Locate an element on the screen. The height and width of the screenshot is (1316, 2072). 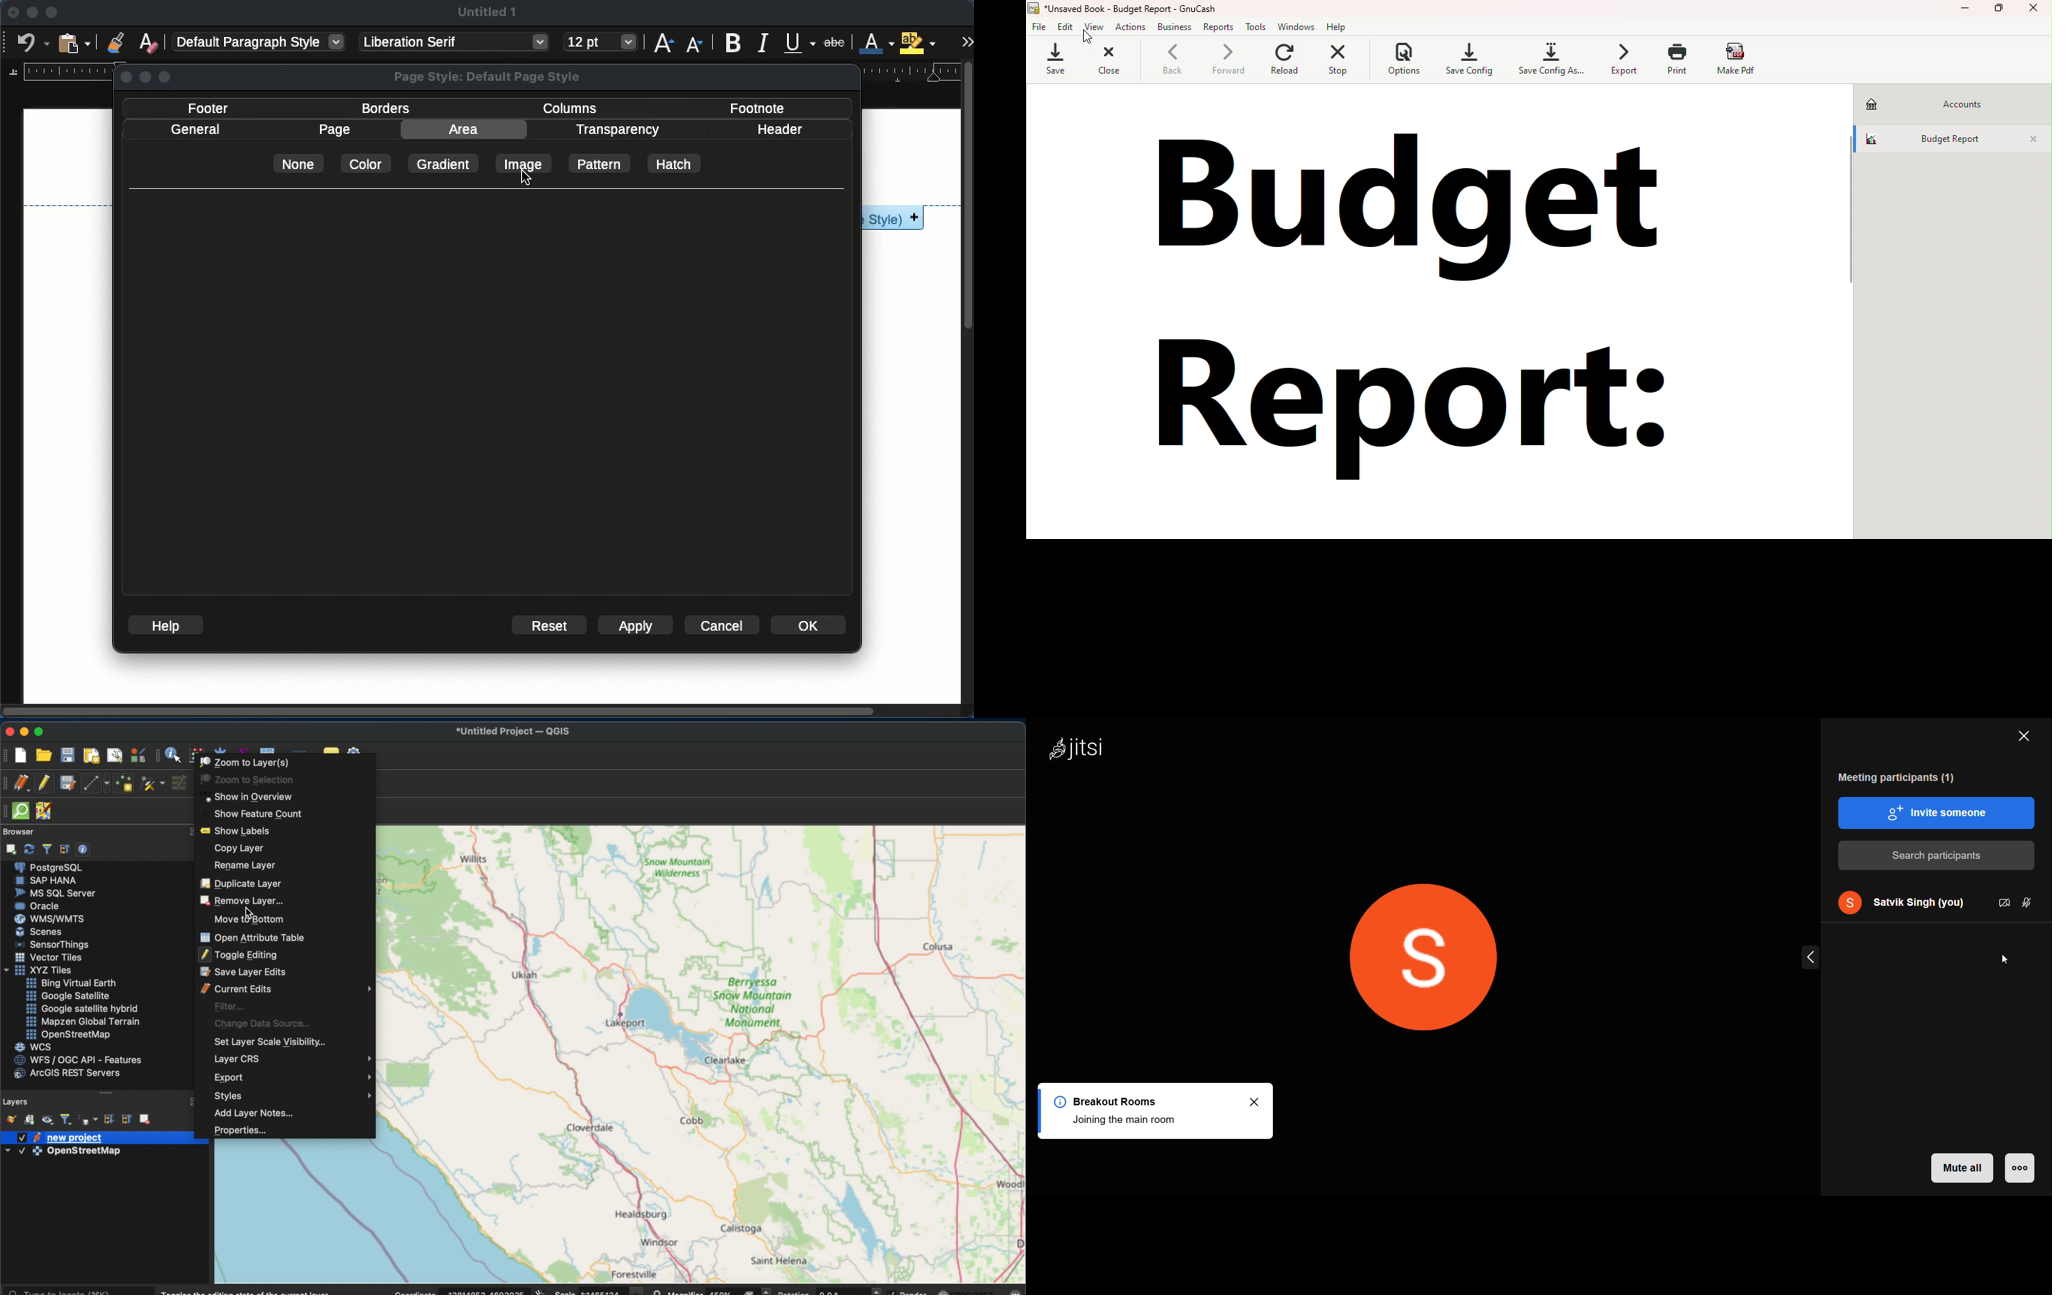
Forward is located at coordinates (1226, 62).